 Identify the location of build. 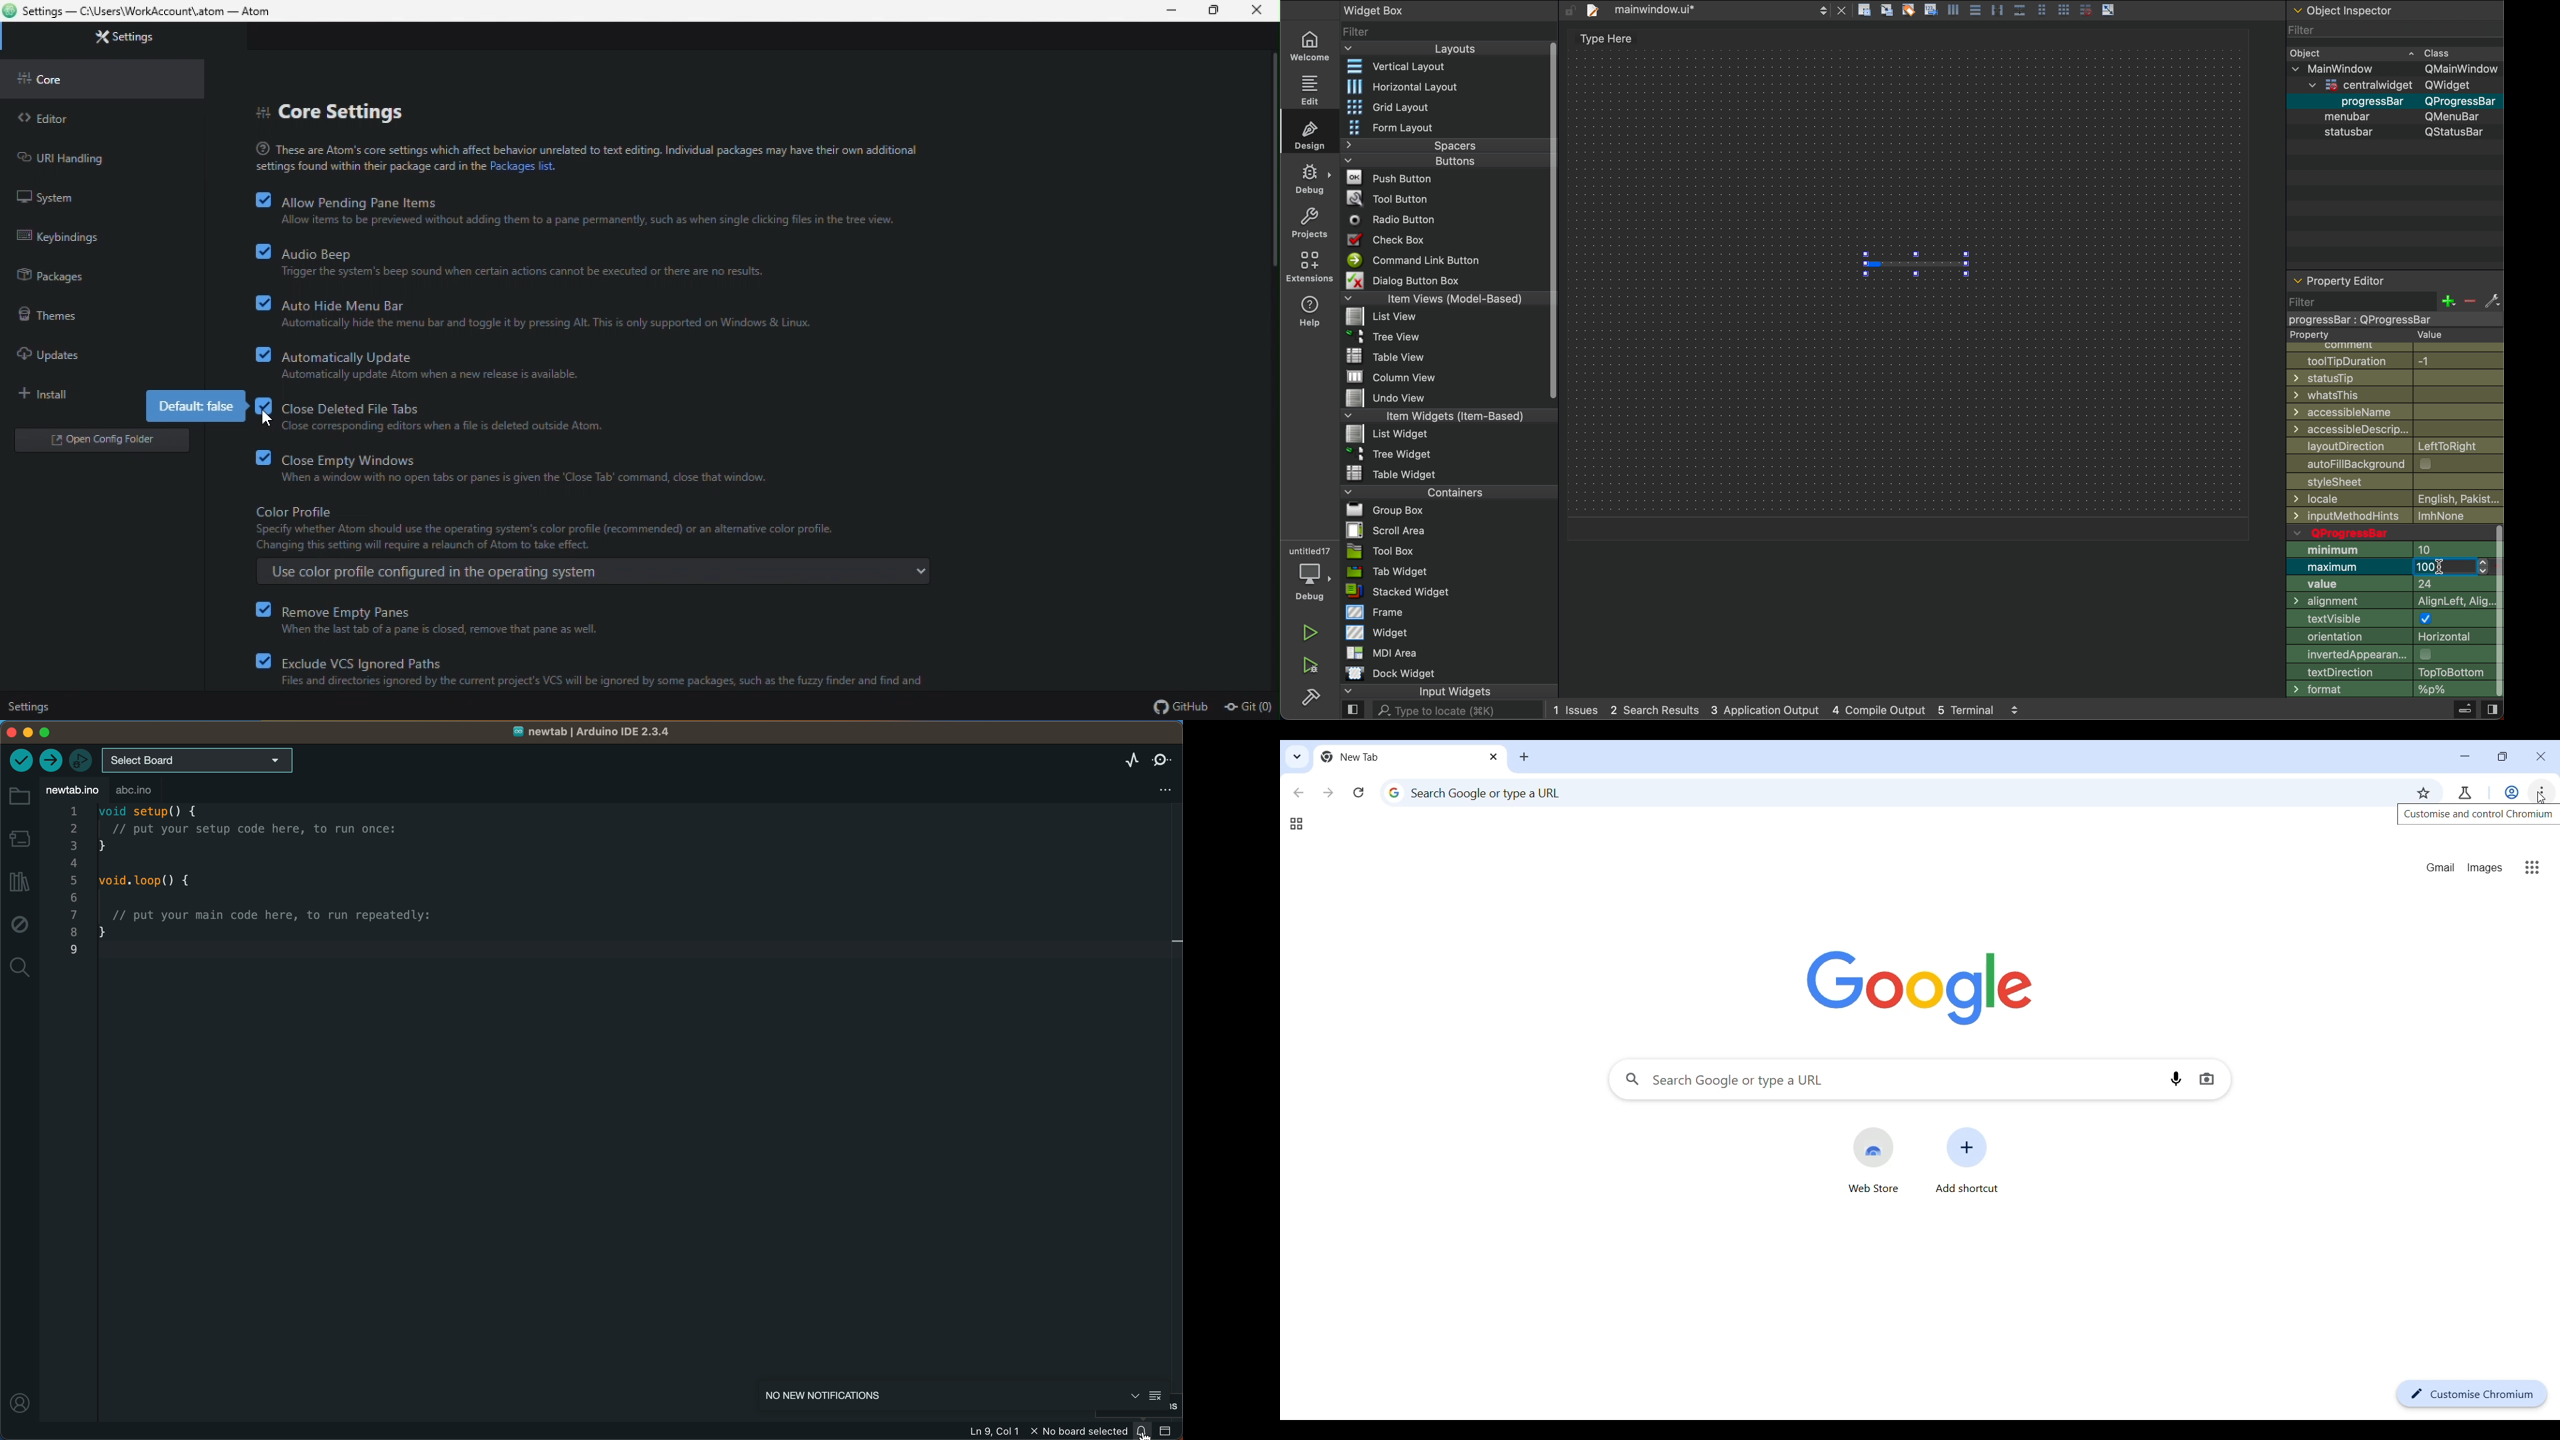
(1311, 695).